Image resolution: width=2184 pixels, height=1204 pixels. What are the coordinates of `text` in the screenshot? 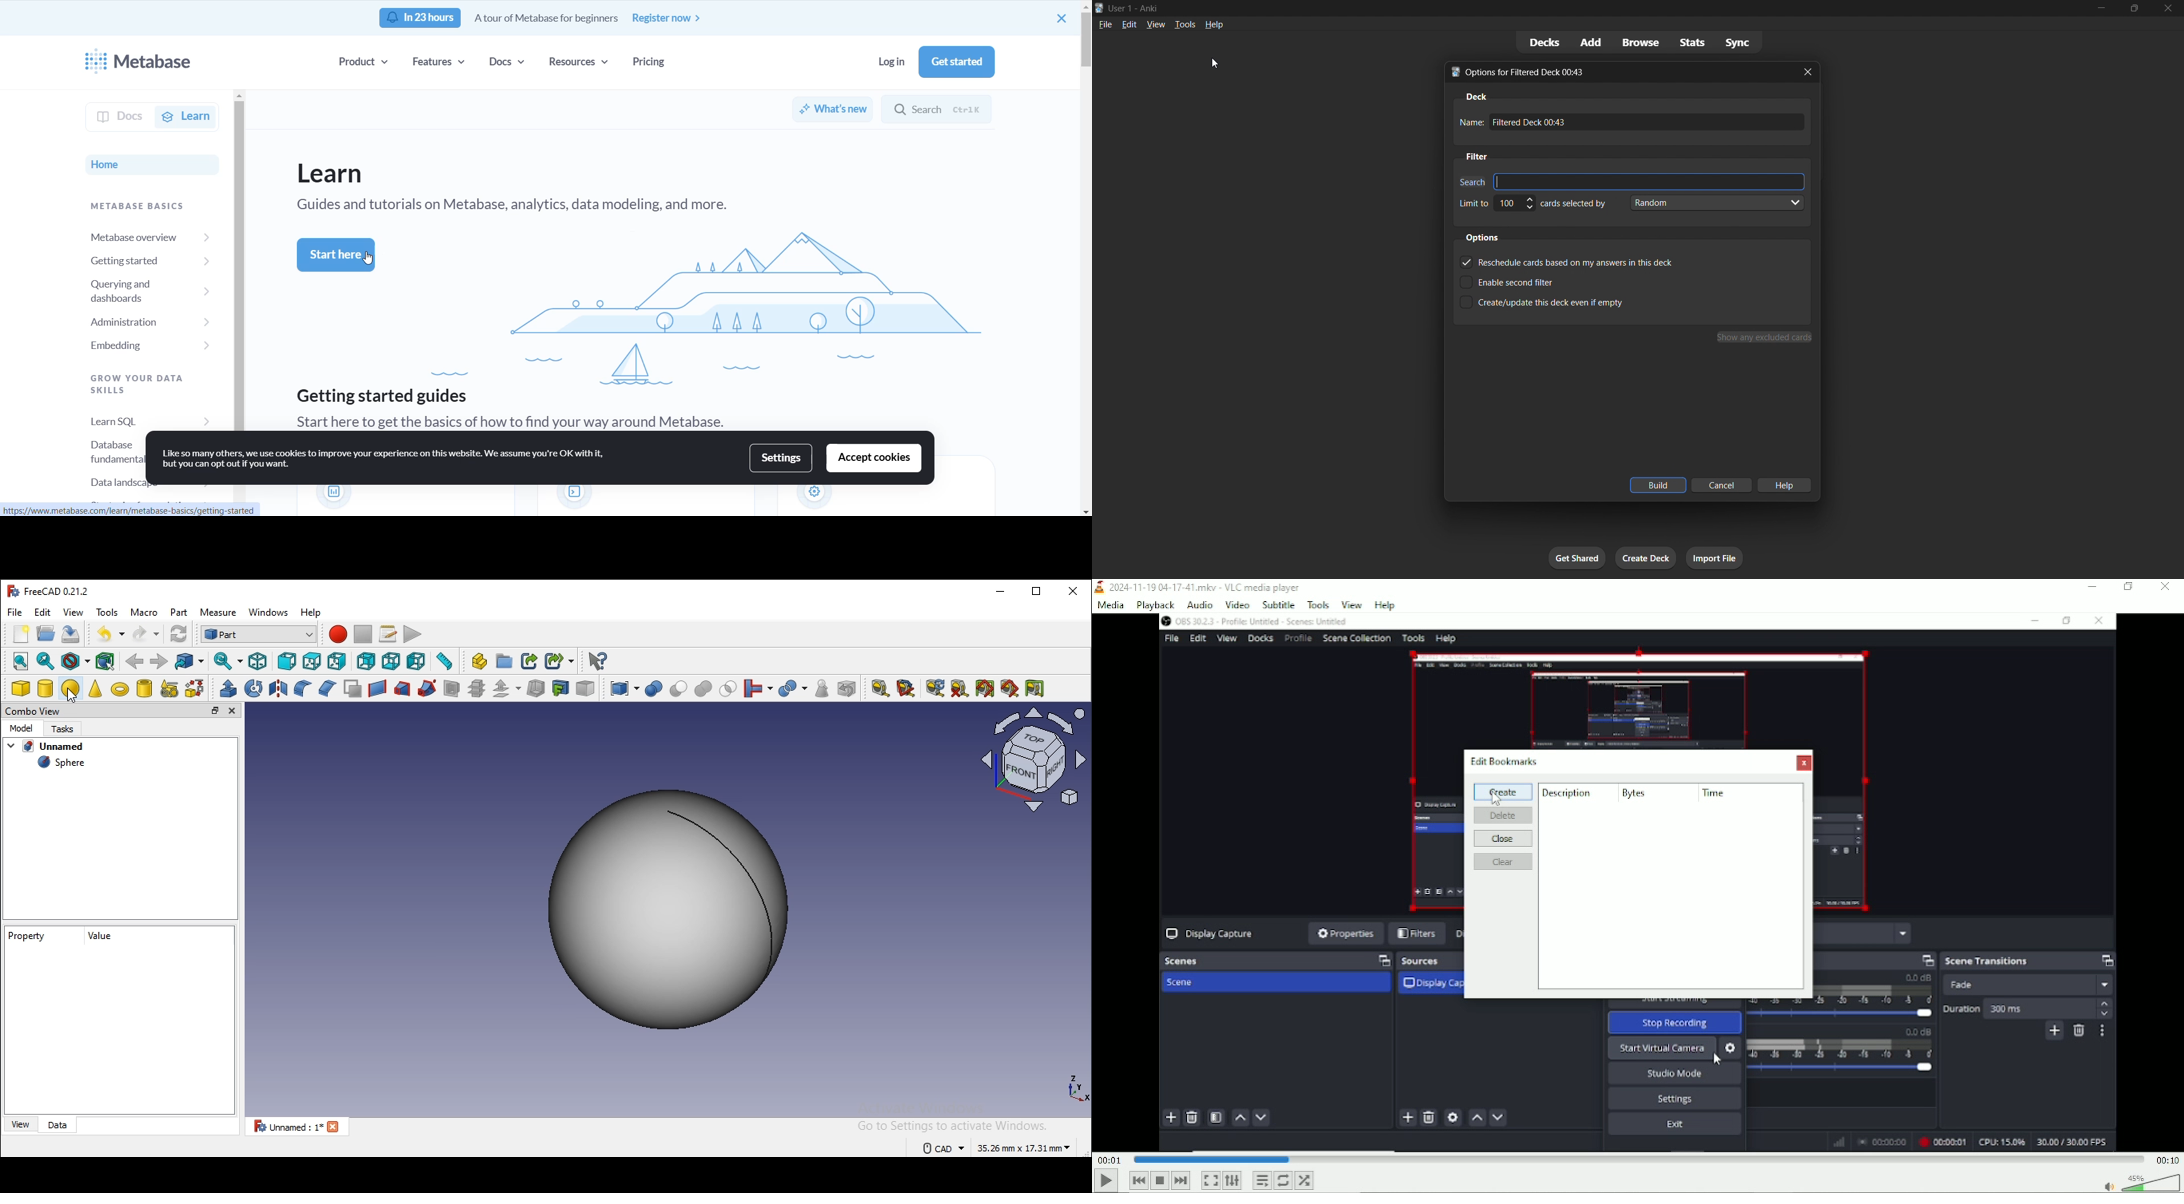 It's located at (548, 19).